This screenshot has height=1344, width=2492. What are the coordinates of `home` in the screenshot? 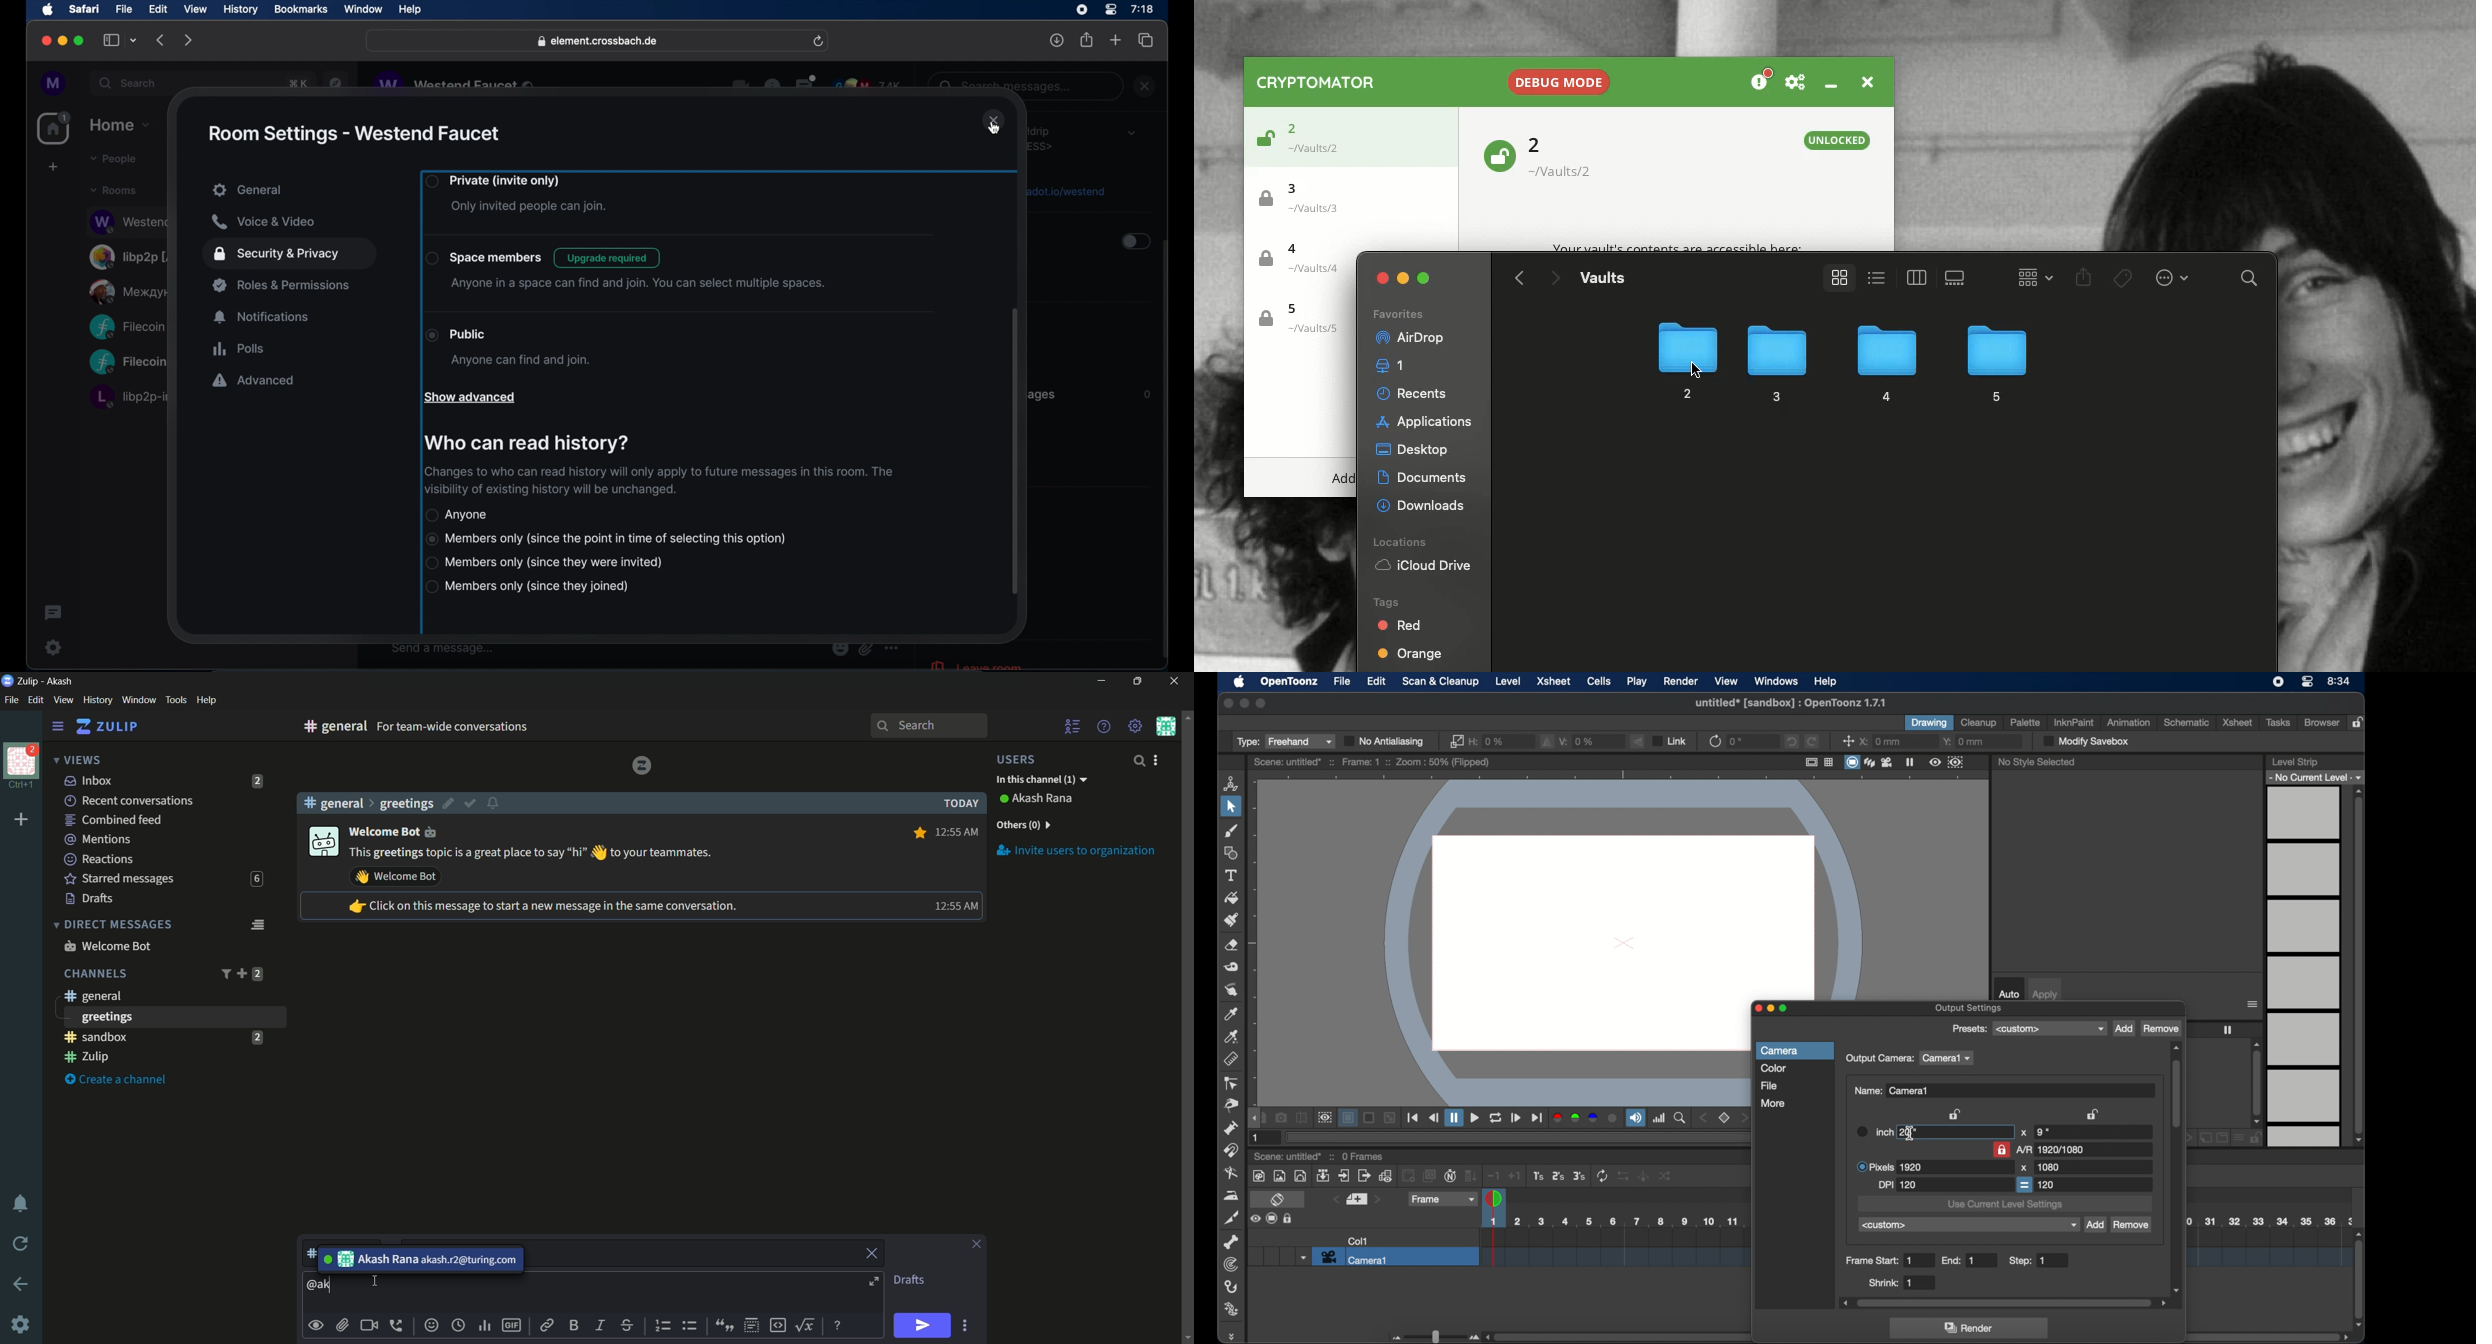 It's located at (55, 128).